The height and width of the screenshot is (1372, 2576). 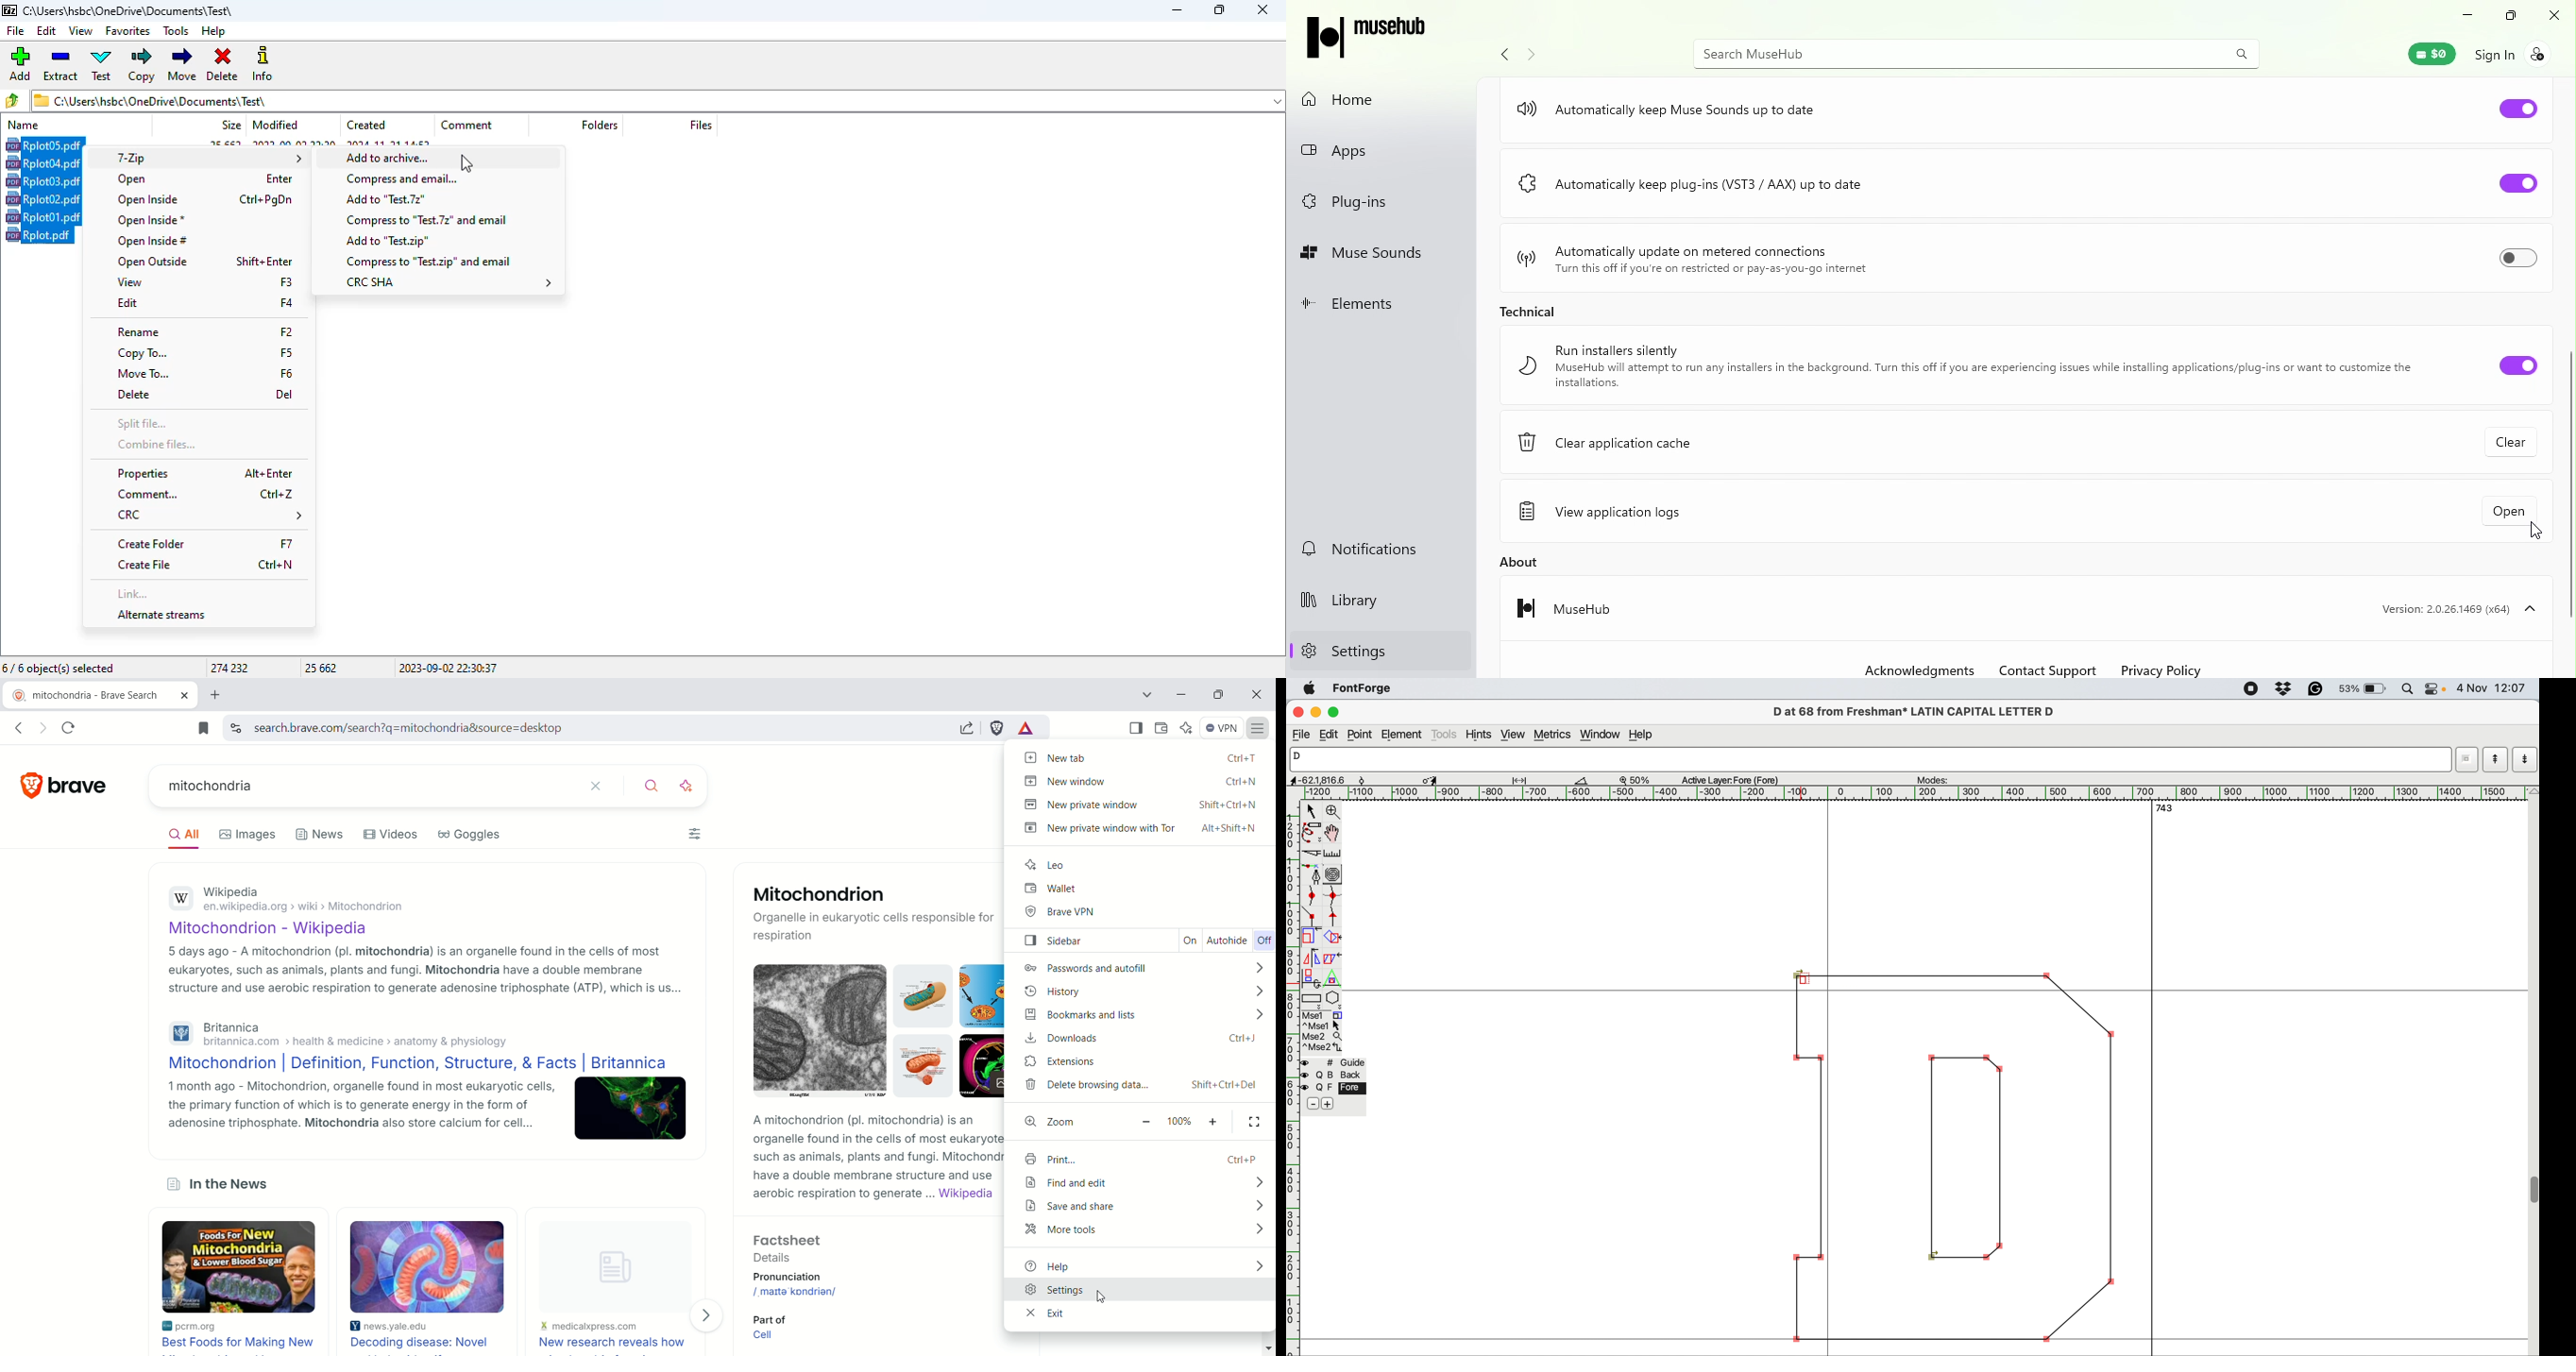 I want to click on downloads, so click(x=1139, y=1036).